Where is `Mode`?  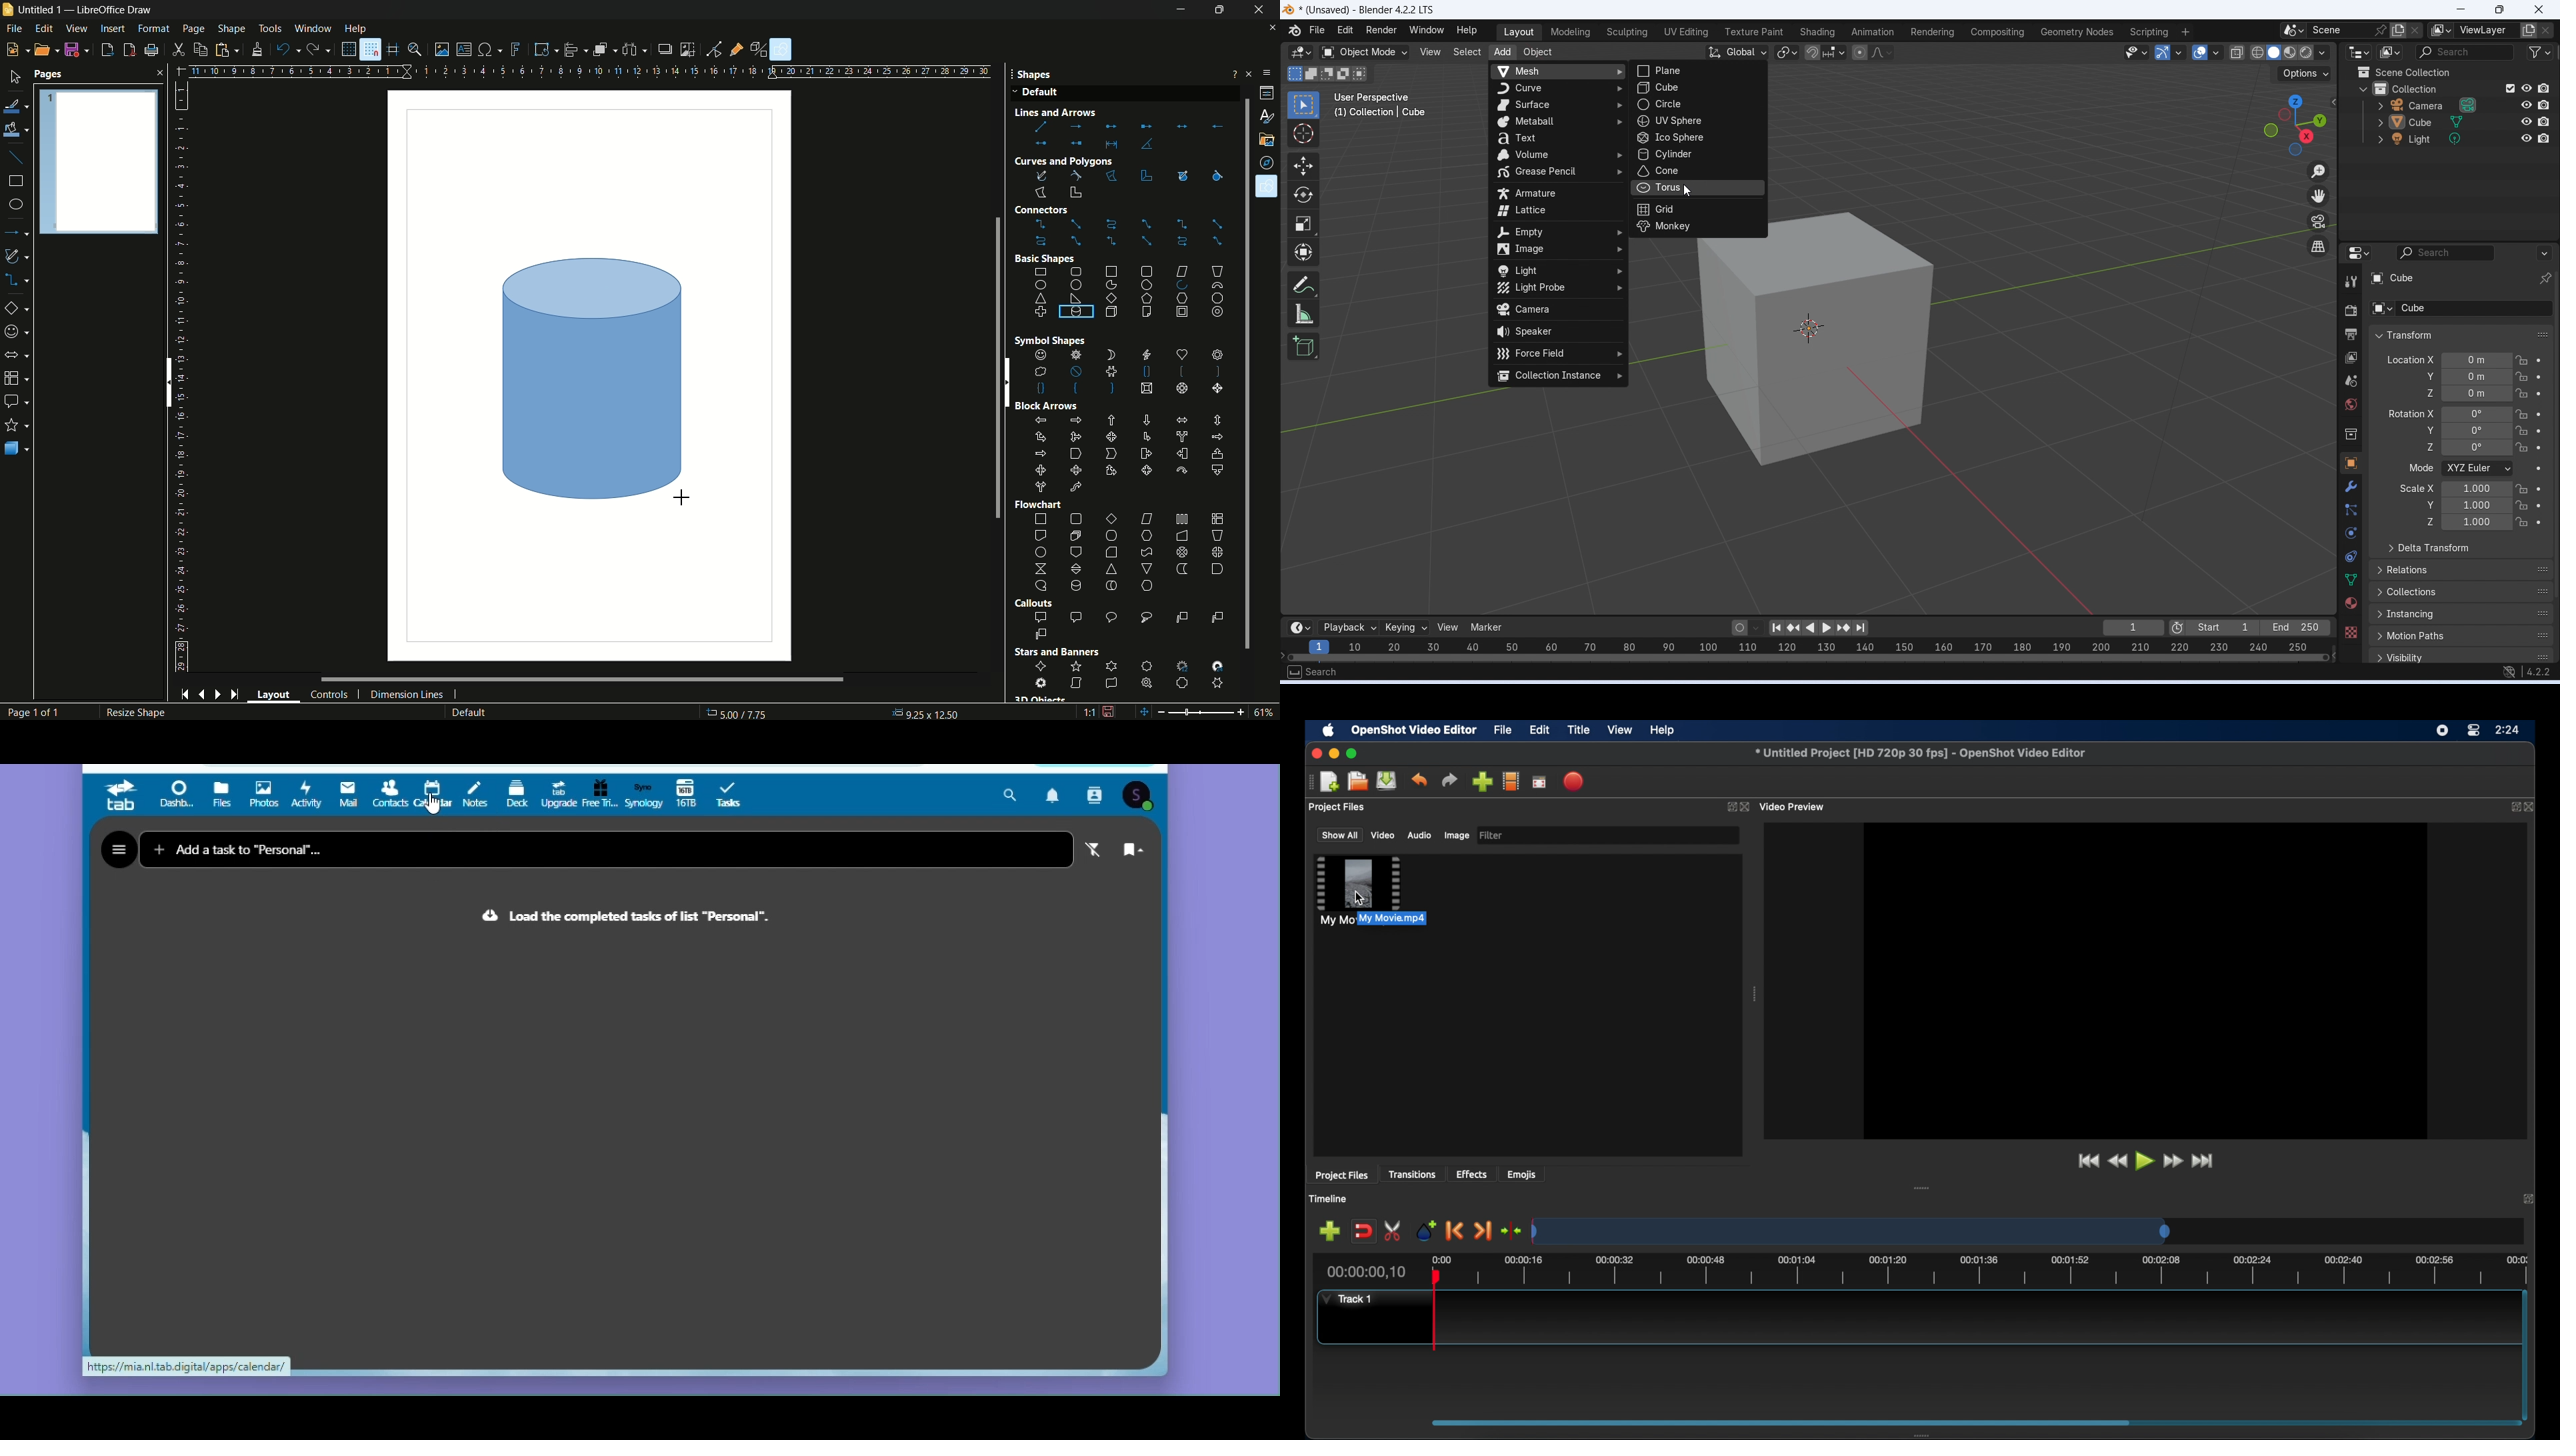
Mode is located at coordinates (2495, 469).